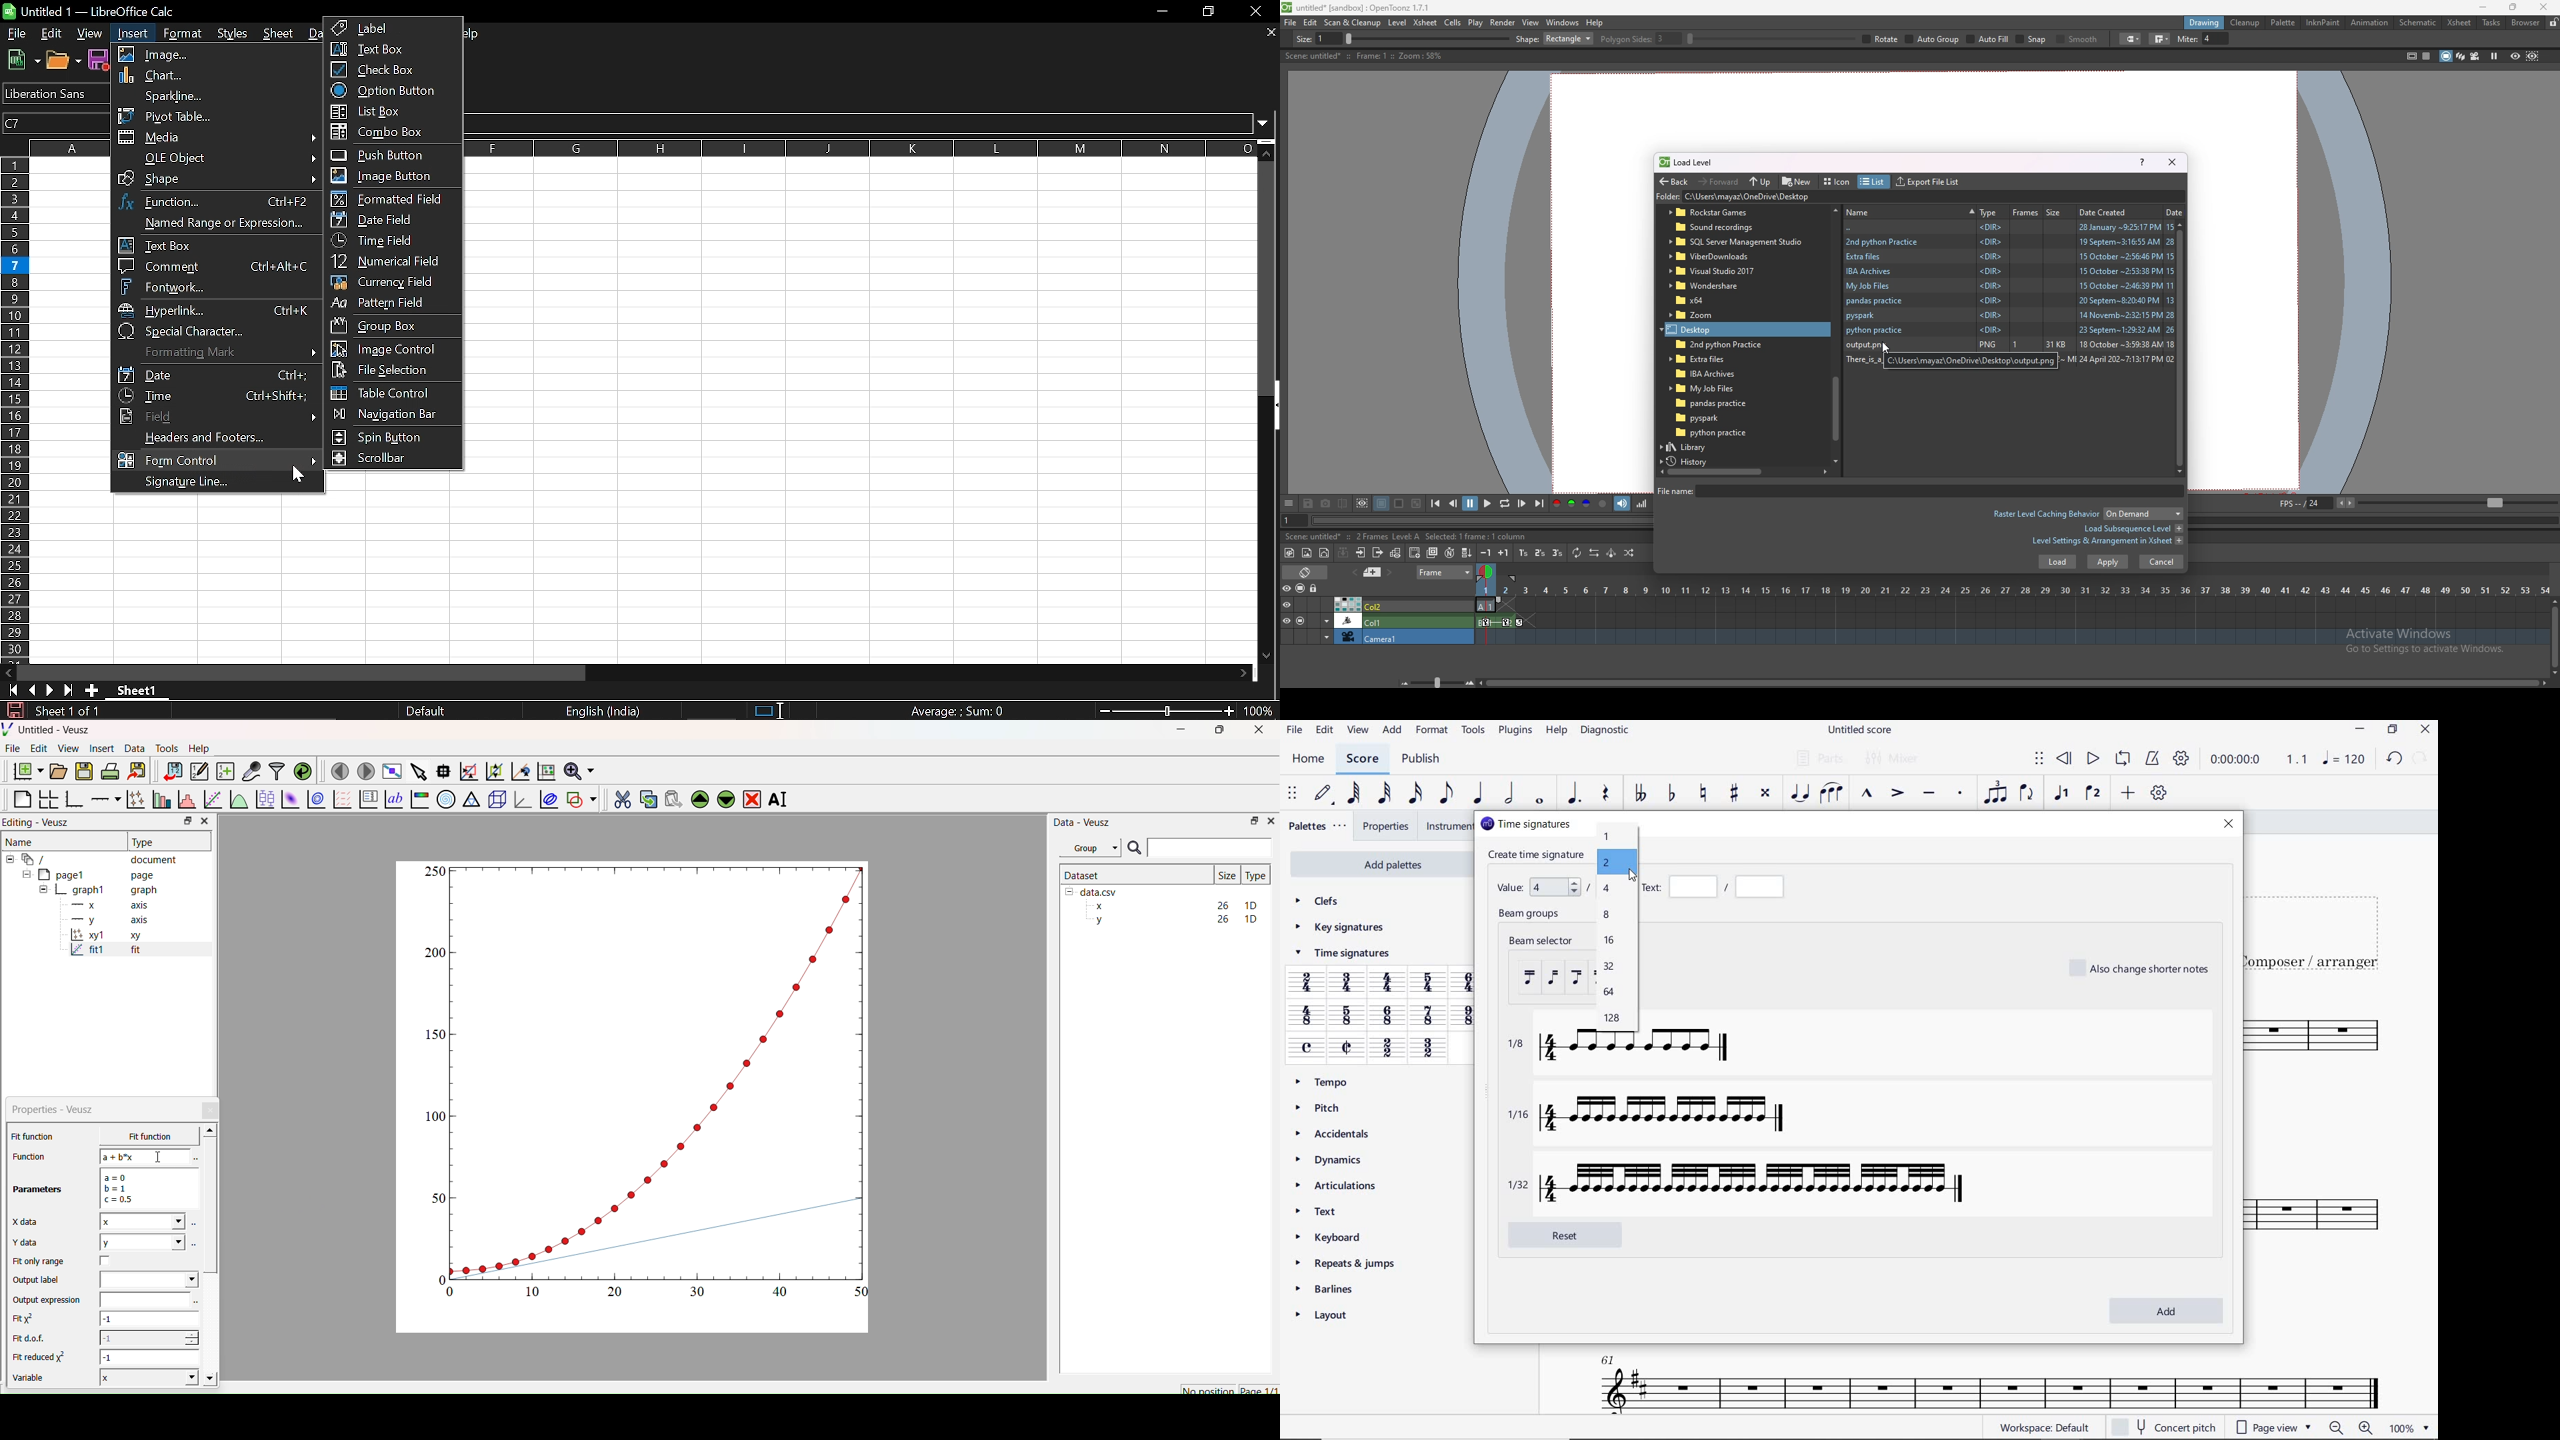  What do you see at coordinates (217, 460) in the screenshot?
I see `Form control` at bounding box center [217, 460].